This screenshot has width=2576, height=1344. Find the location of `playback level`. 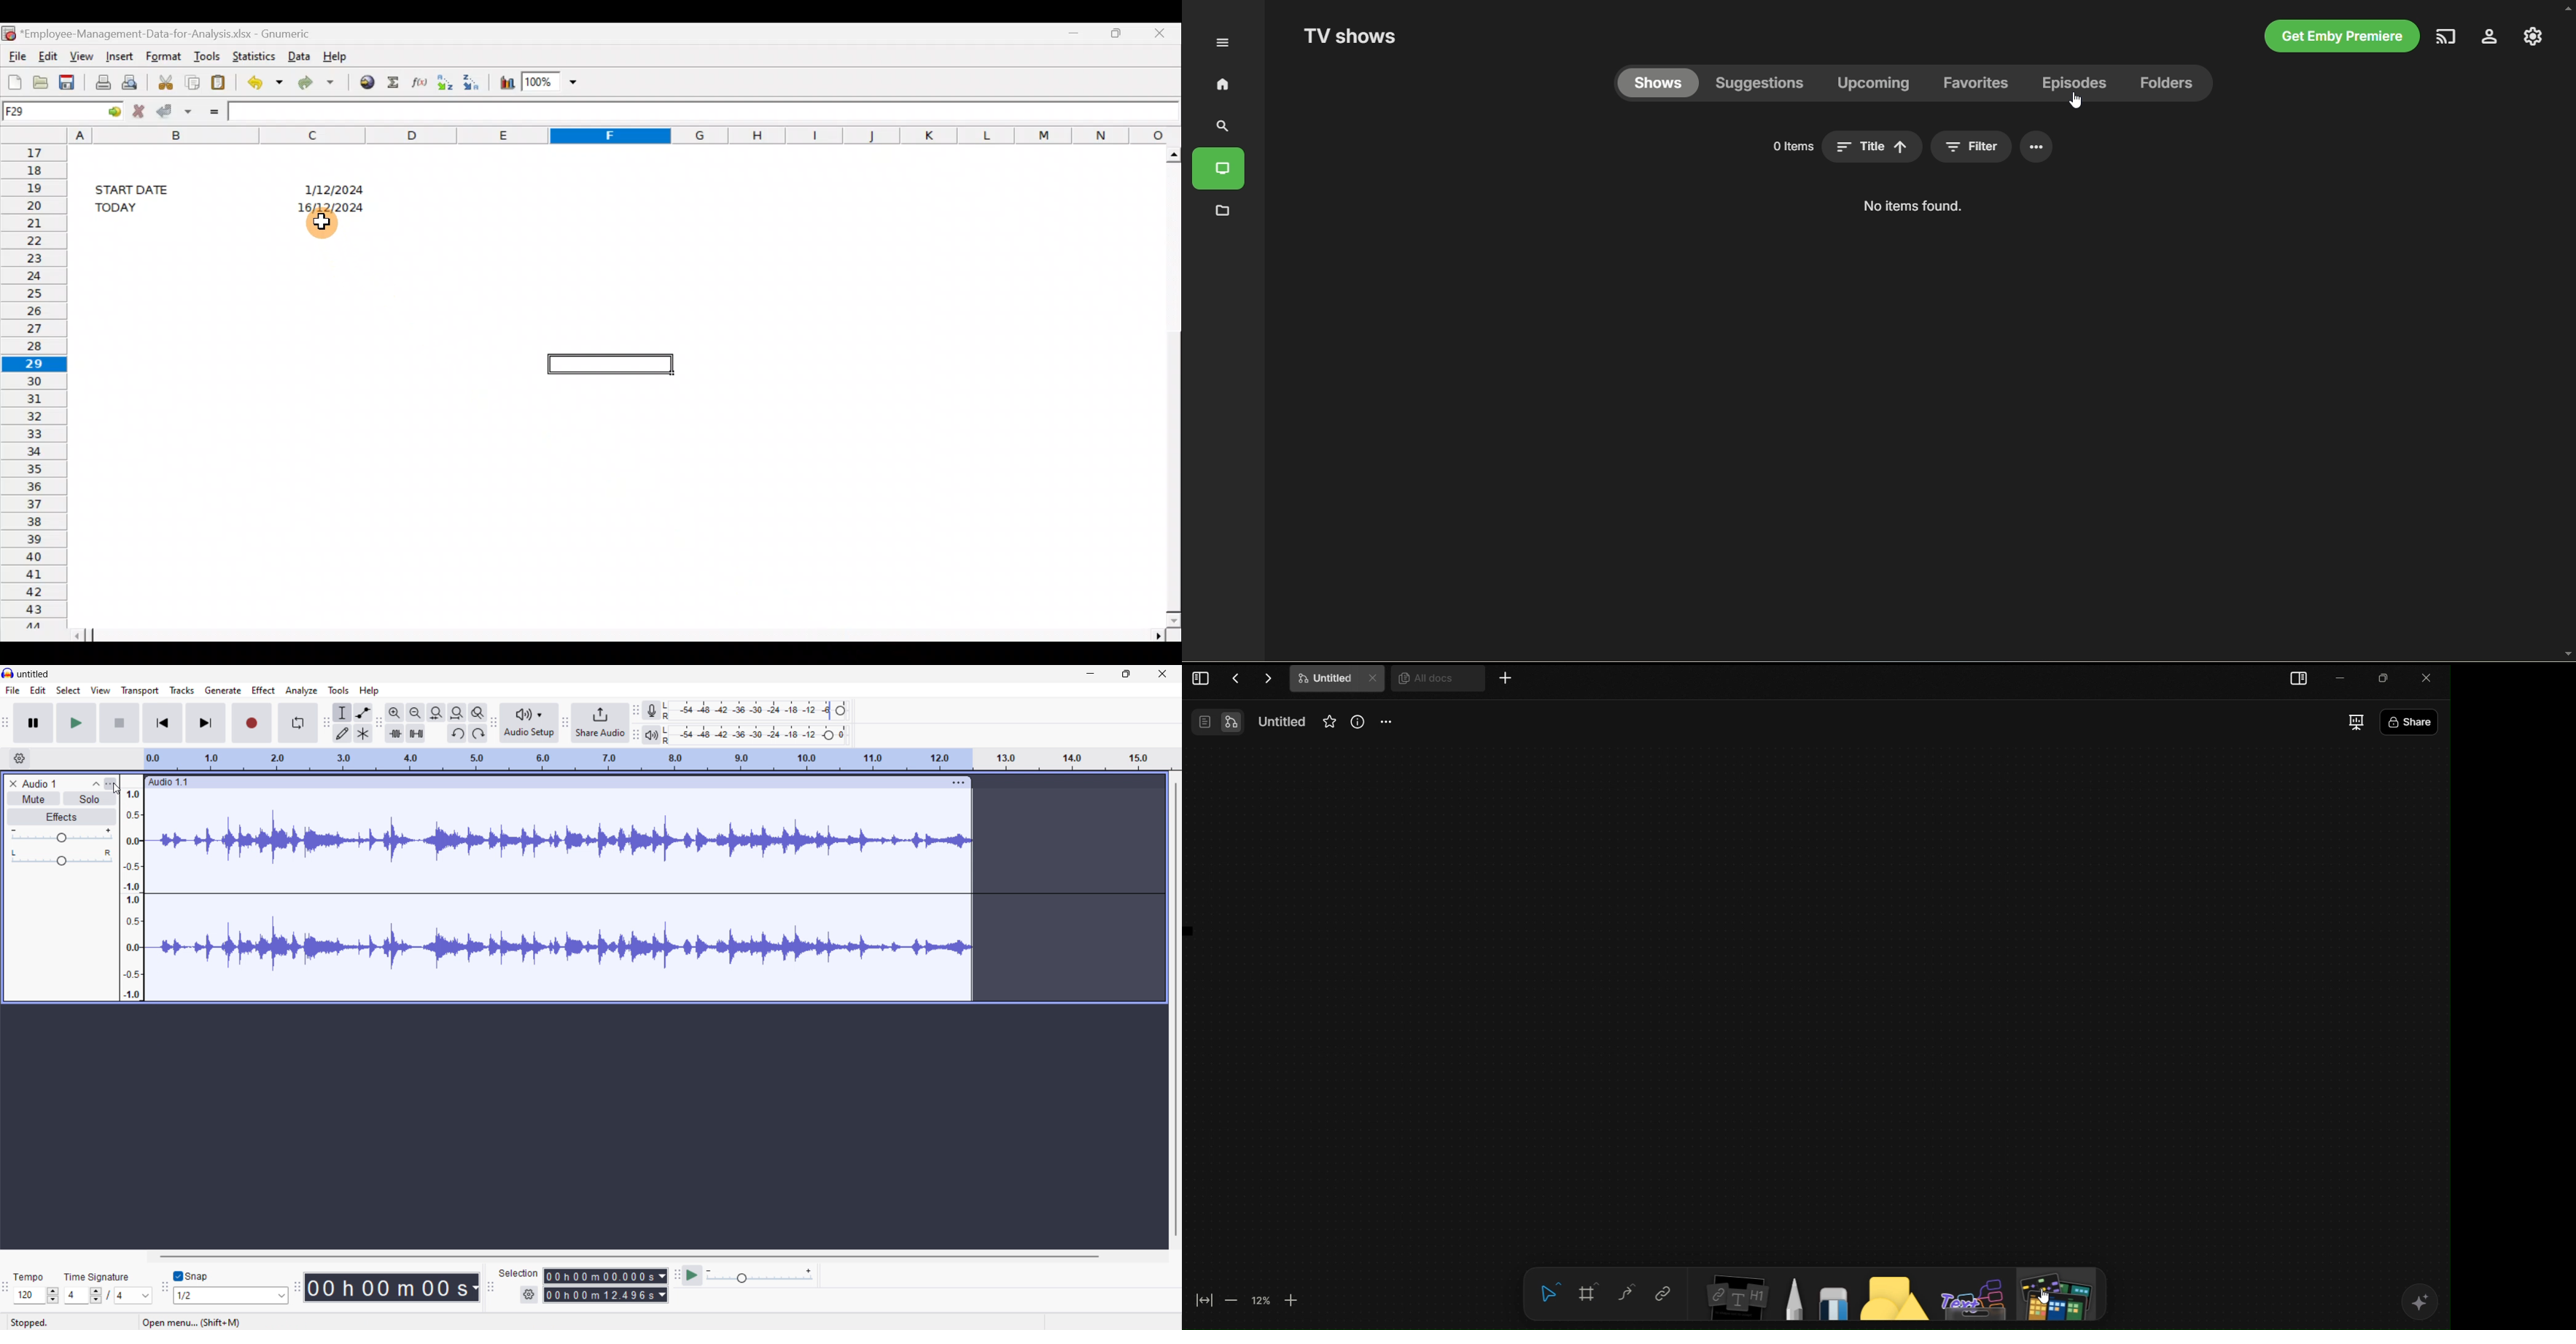

playback level is located at coordinates (754, 735).